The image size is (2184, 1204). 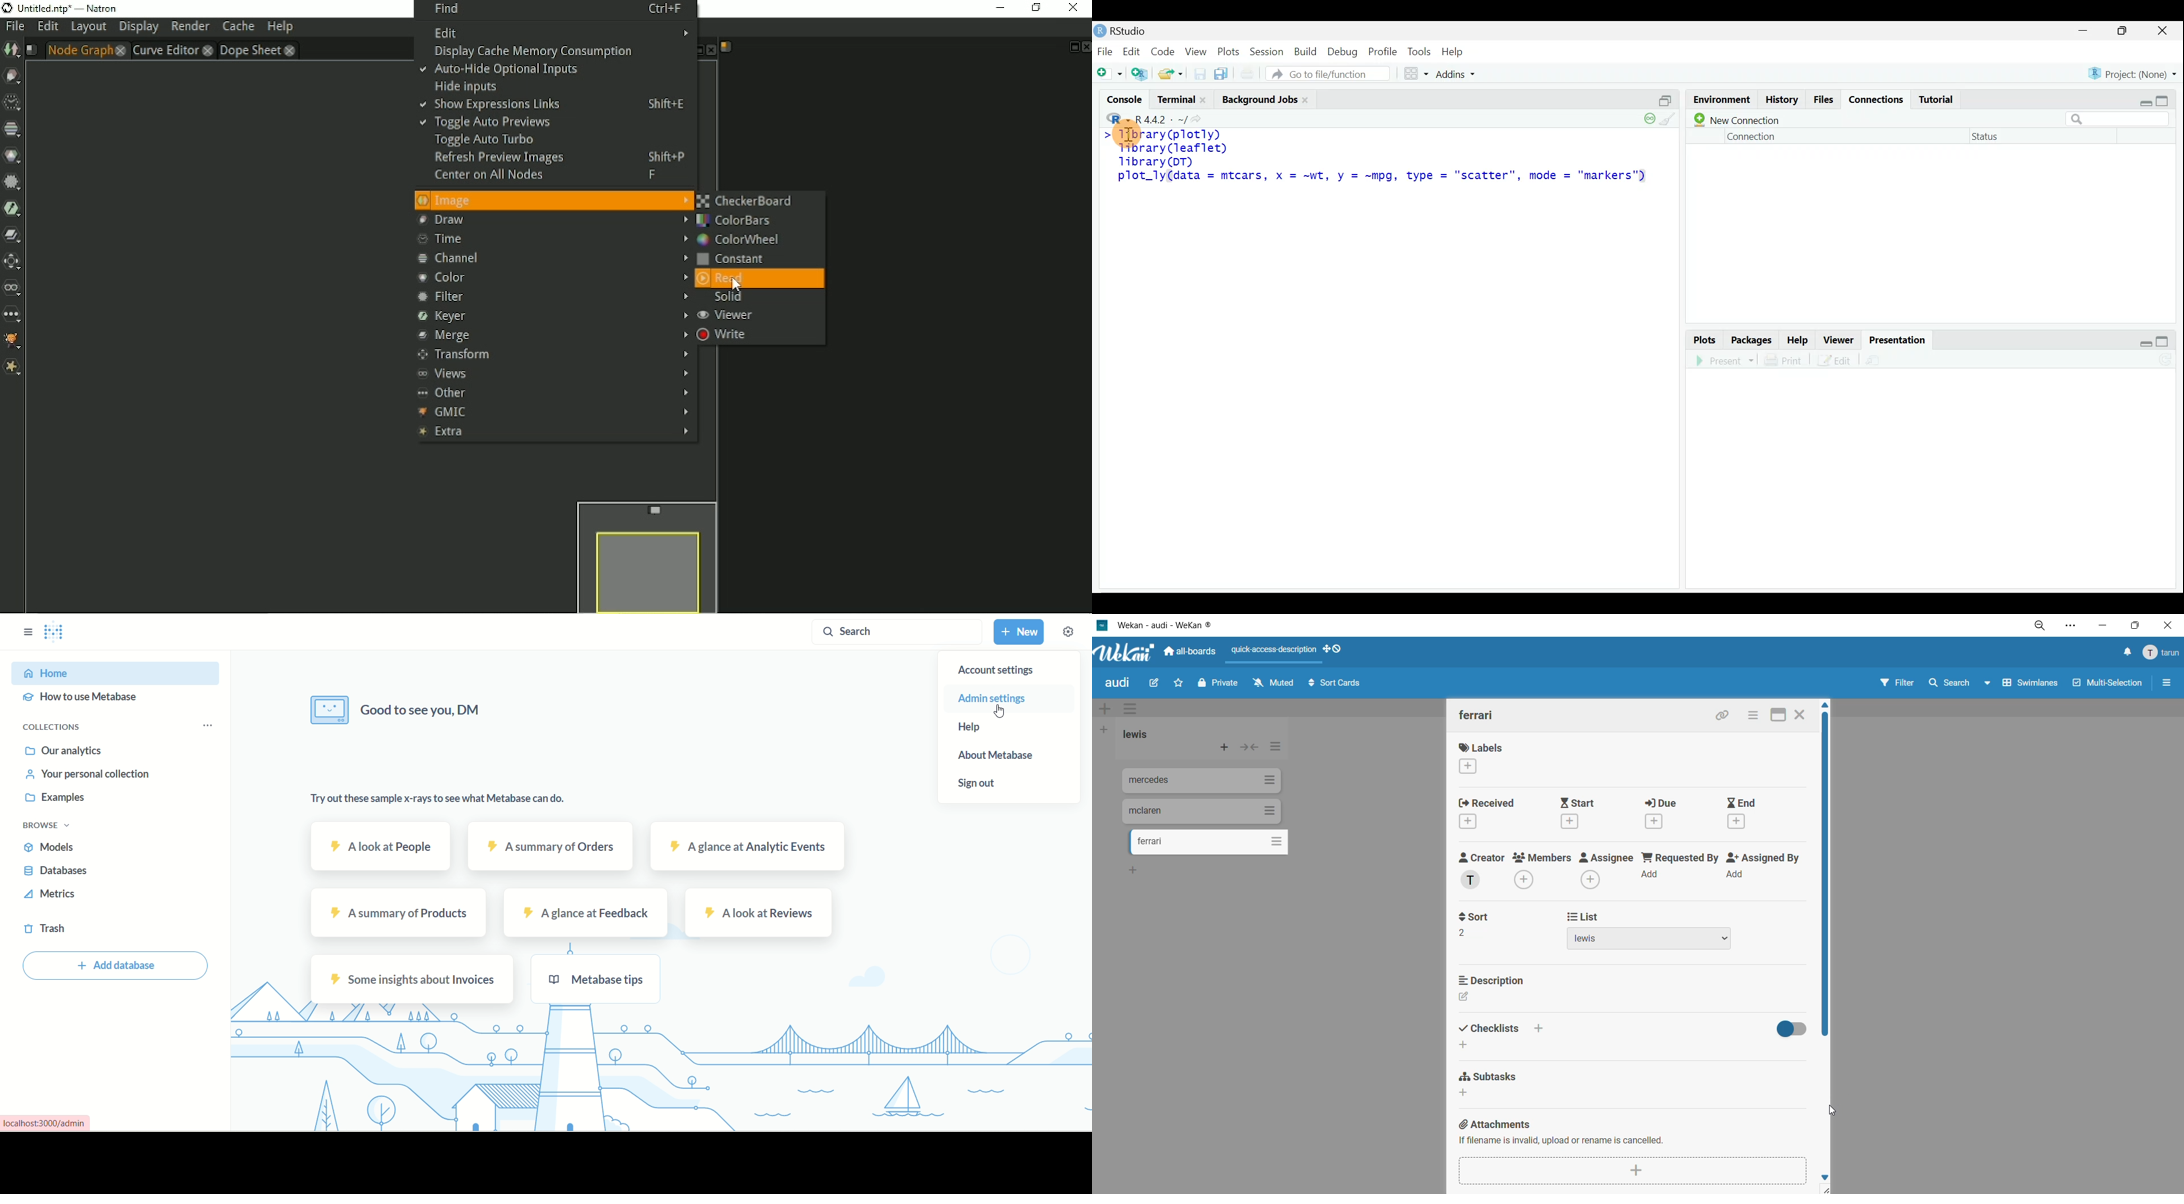 I want to click on Files, so click(x=1822, y=98).